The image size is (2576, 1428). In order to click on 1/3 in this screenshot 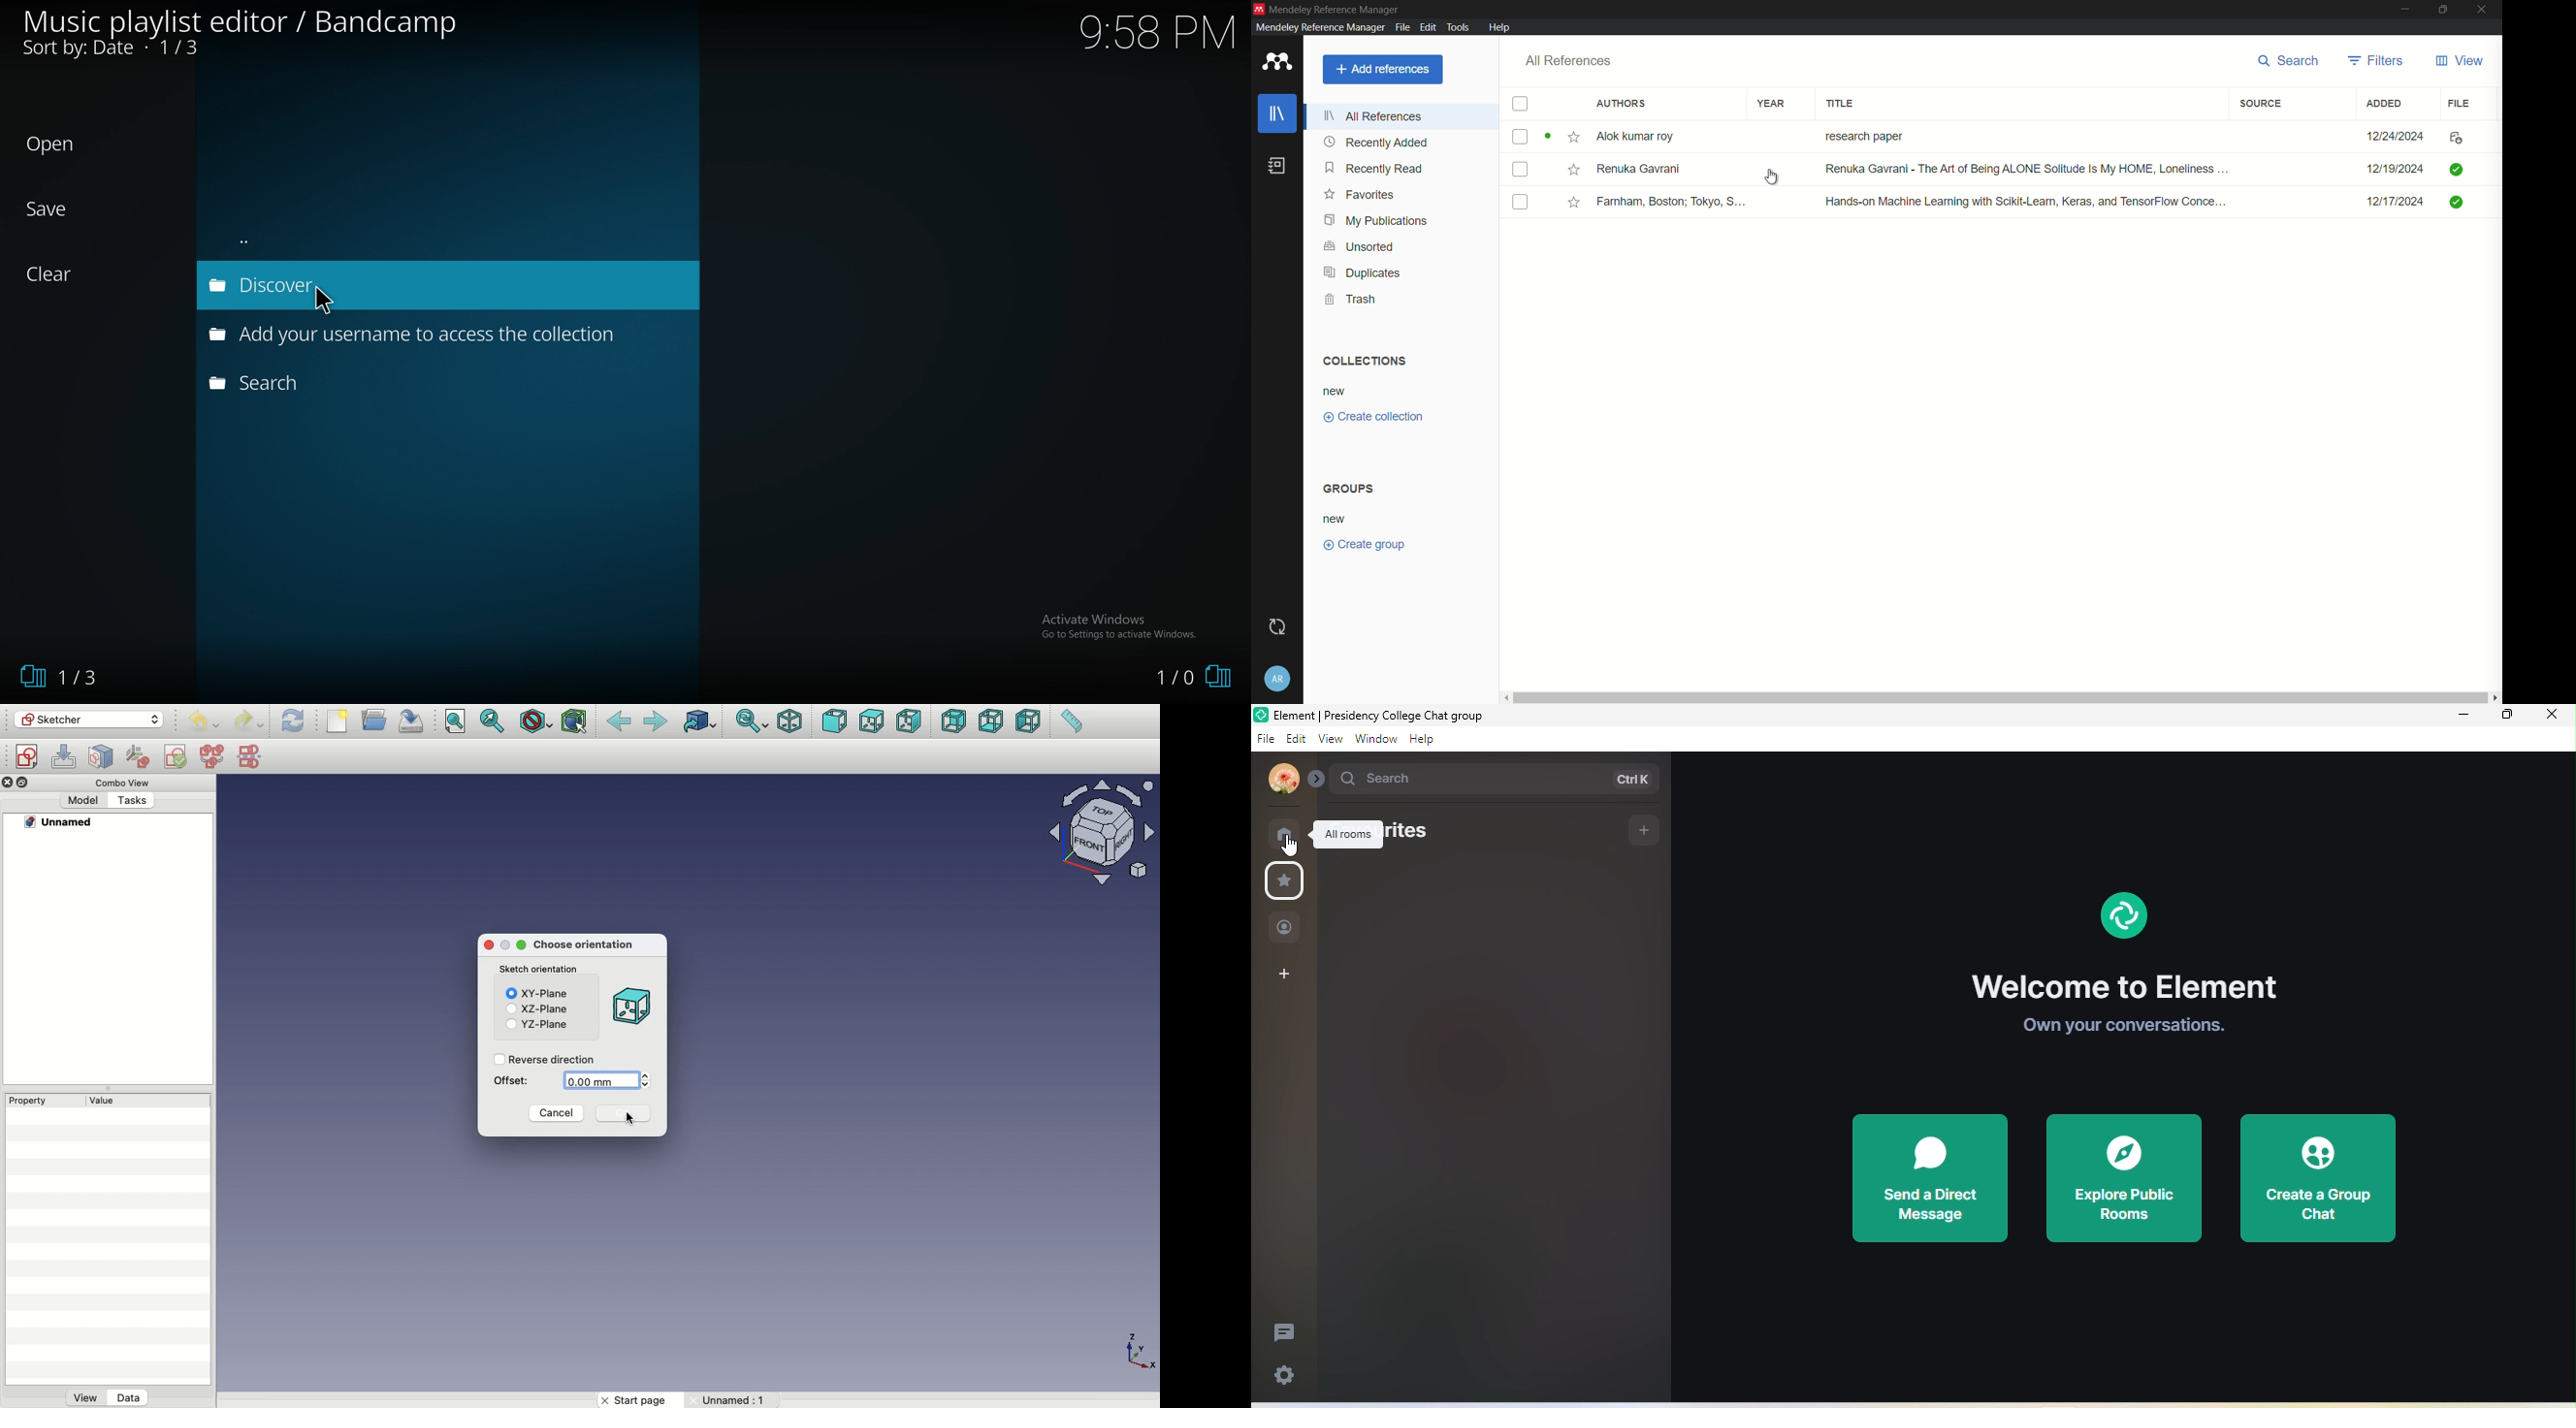, I will do `click(59, 677)`.